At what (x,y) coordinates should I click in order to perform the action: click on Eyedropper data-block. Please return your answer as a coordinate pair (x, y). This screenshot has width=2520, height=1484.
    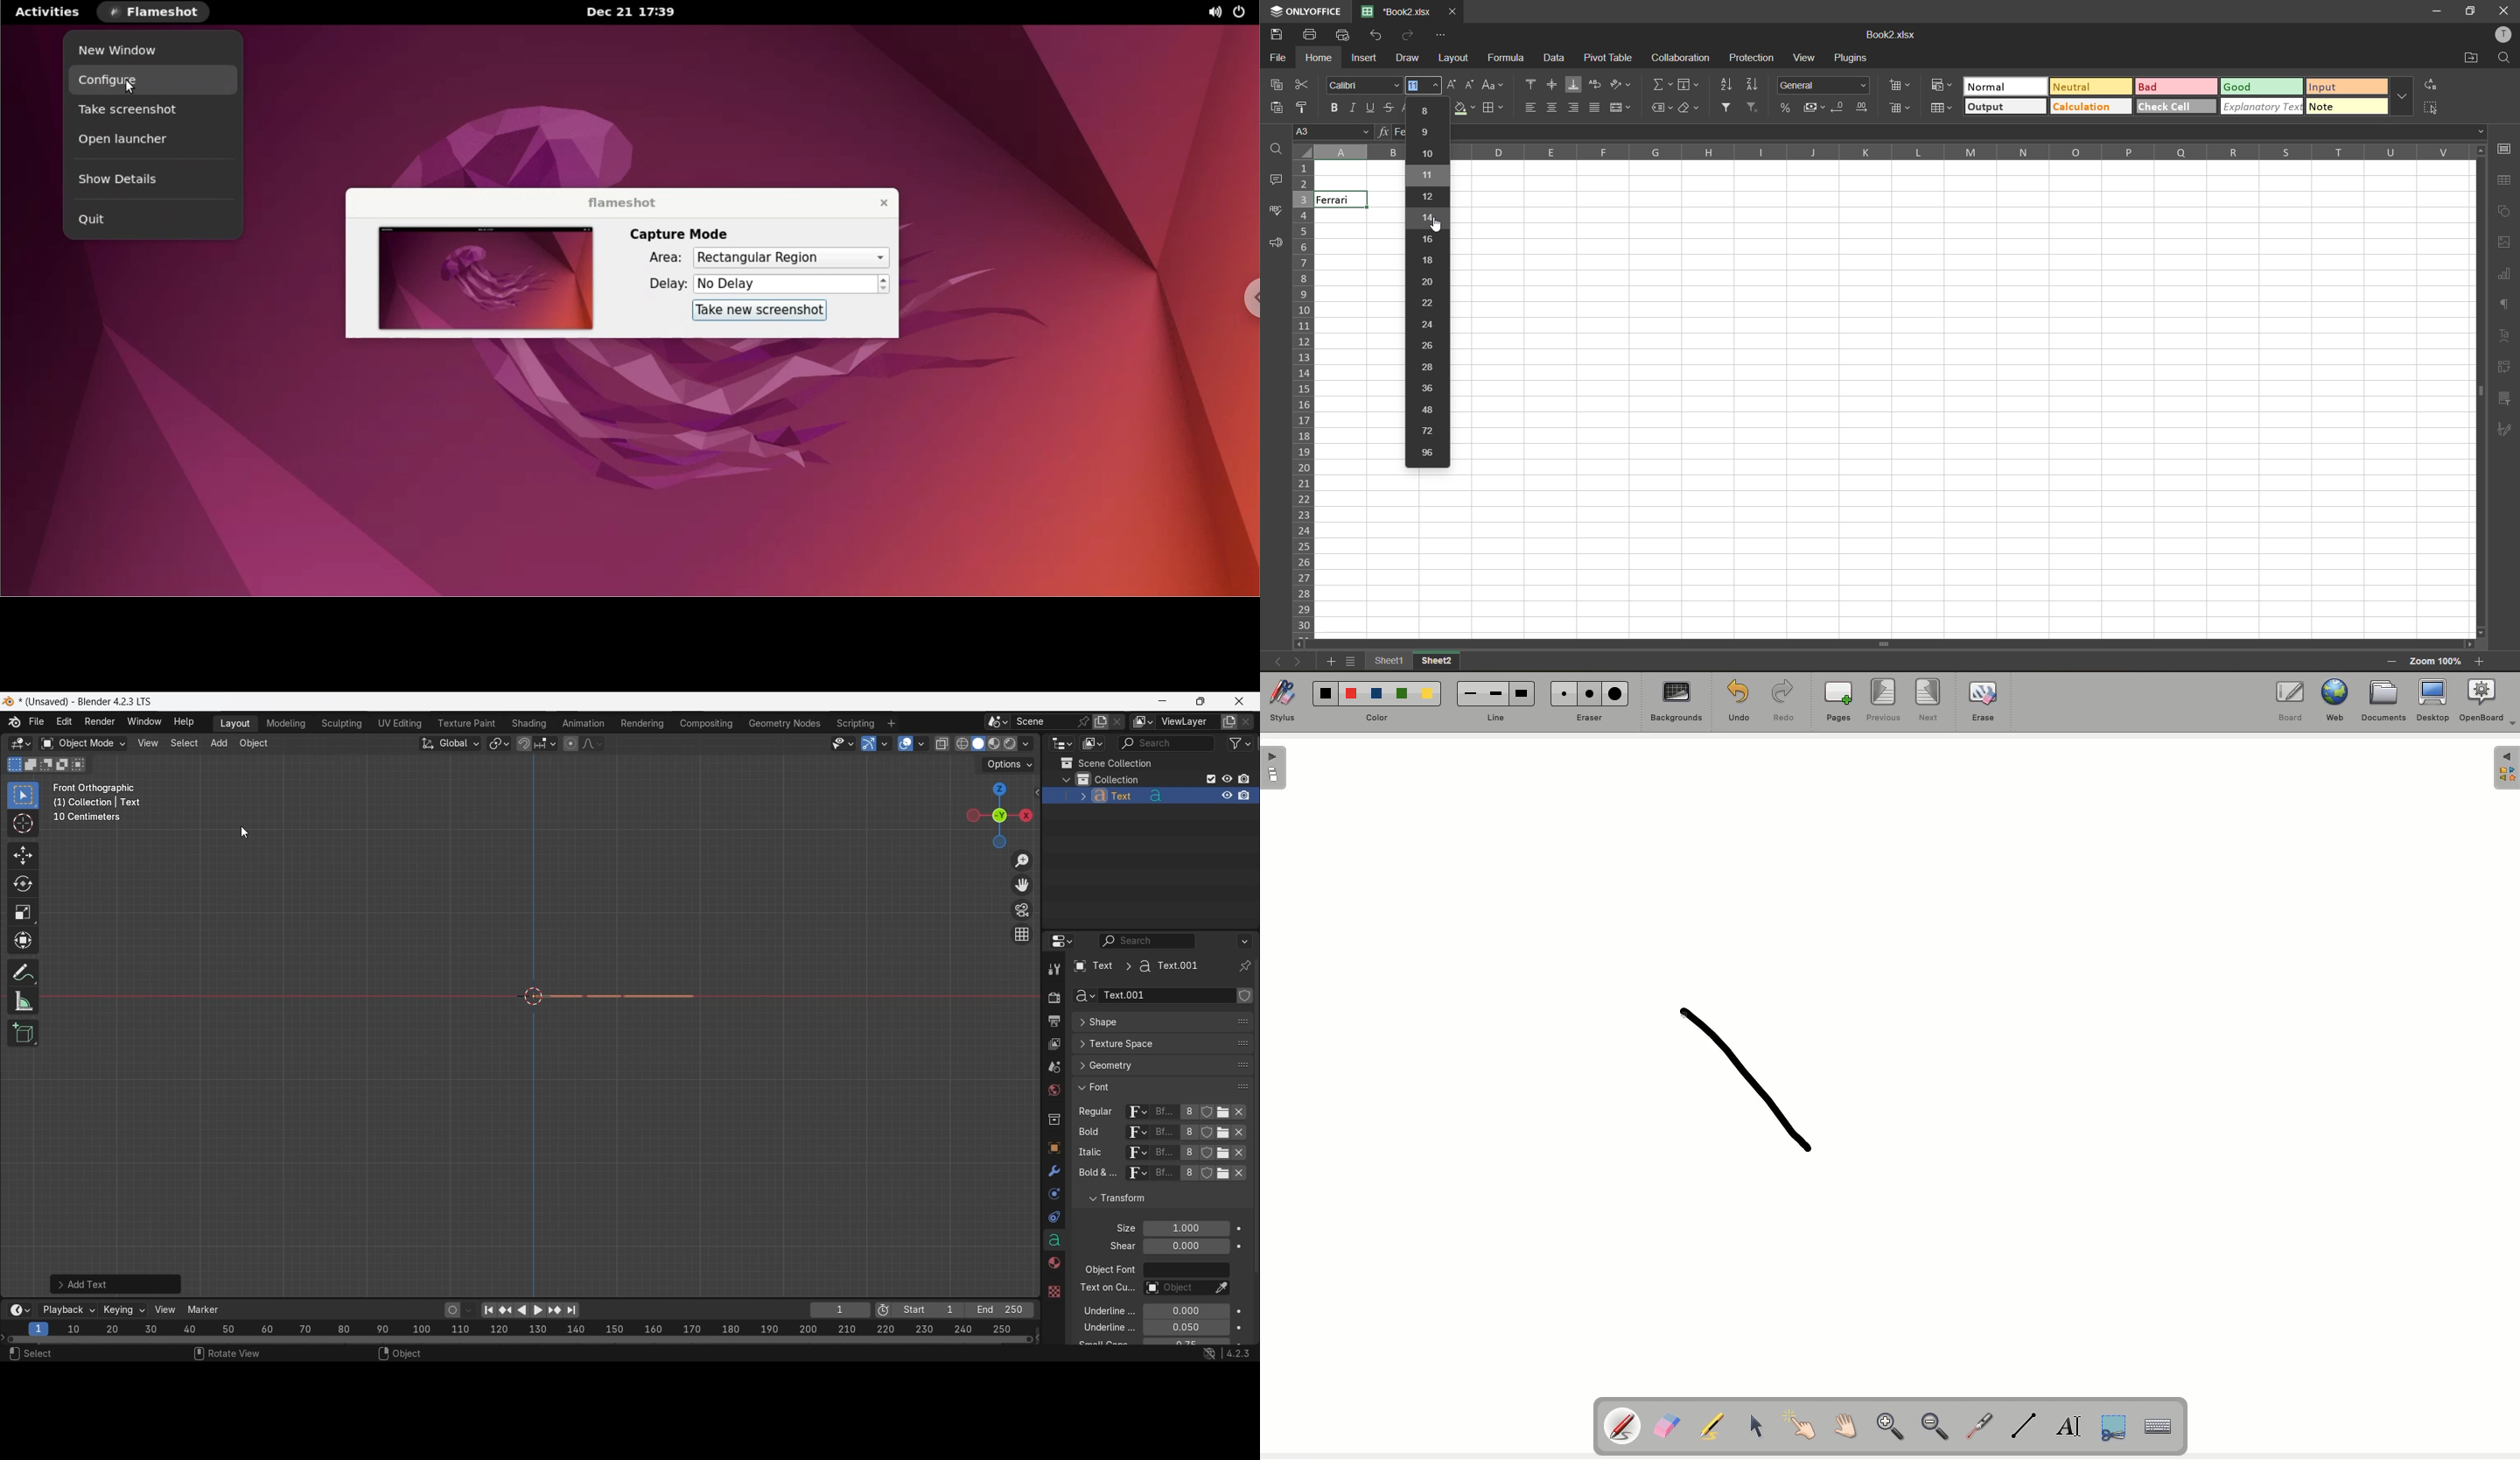
    Looking at the image, I should click on (1237, 1018).